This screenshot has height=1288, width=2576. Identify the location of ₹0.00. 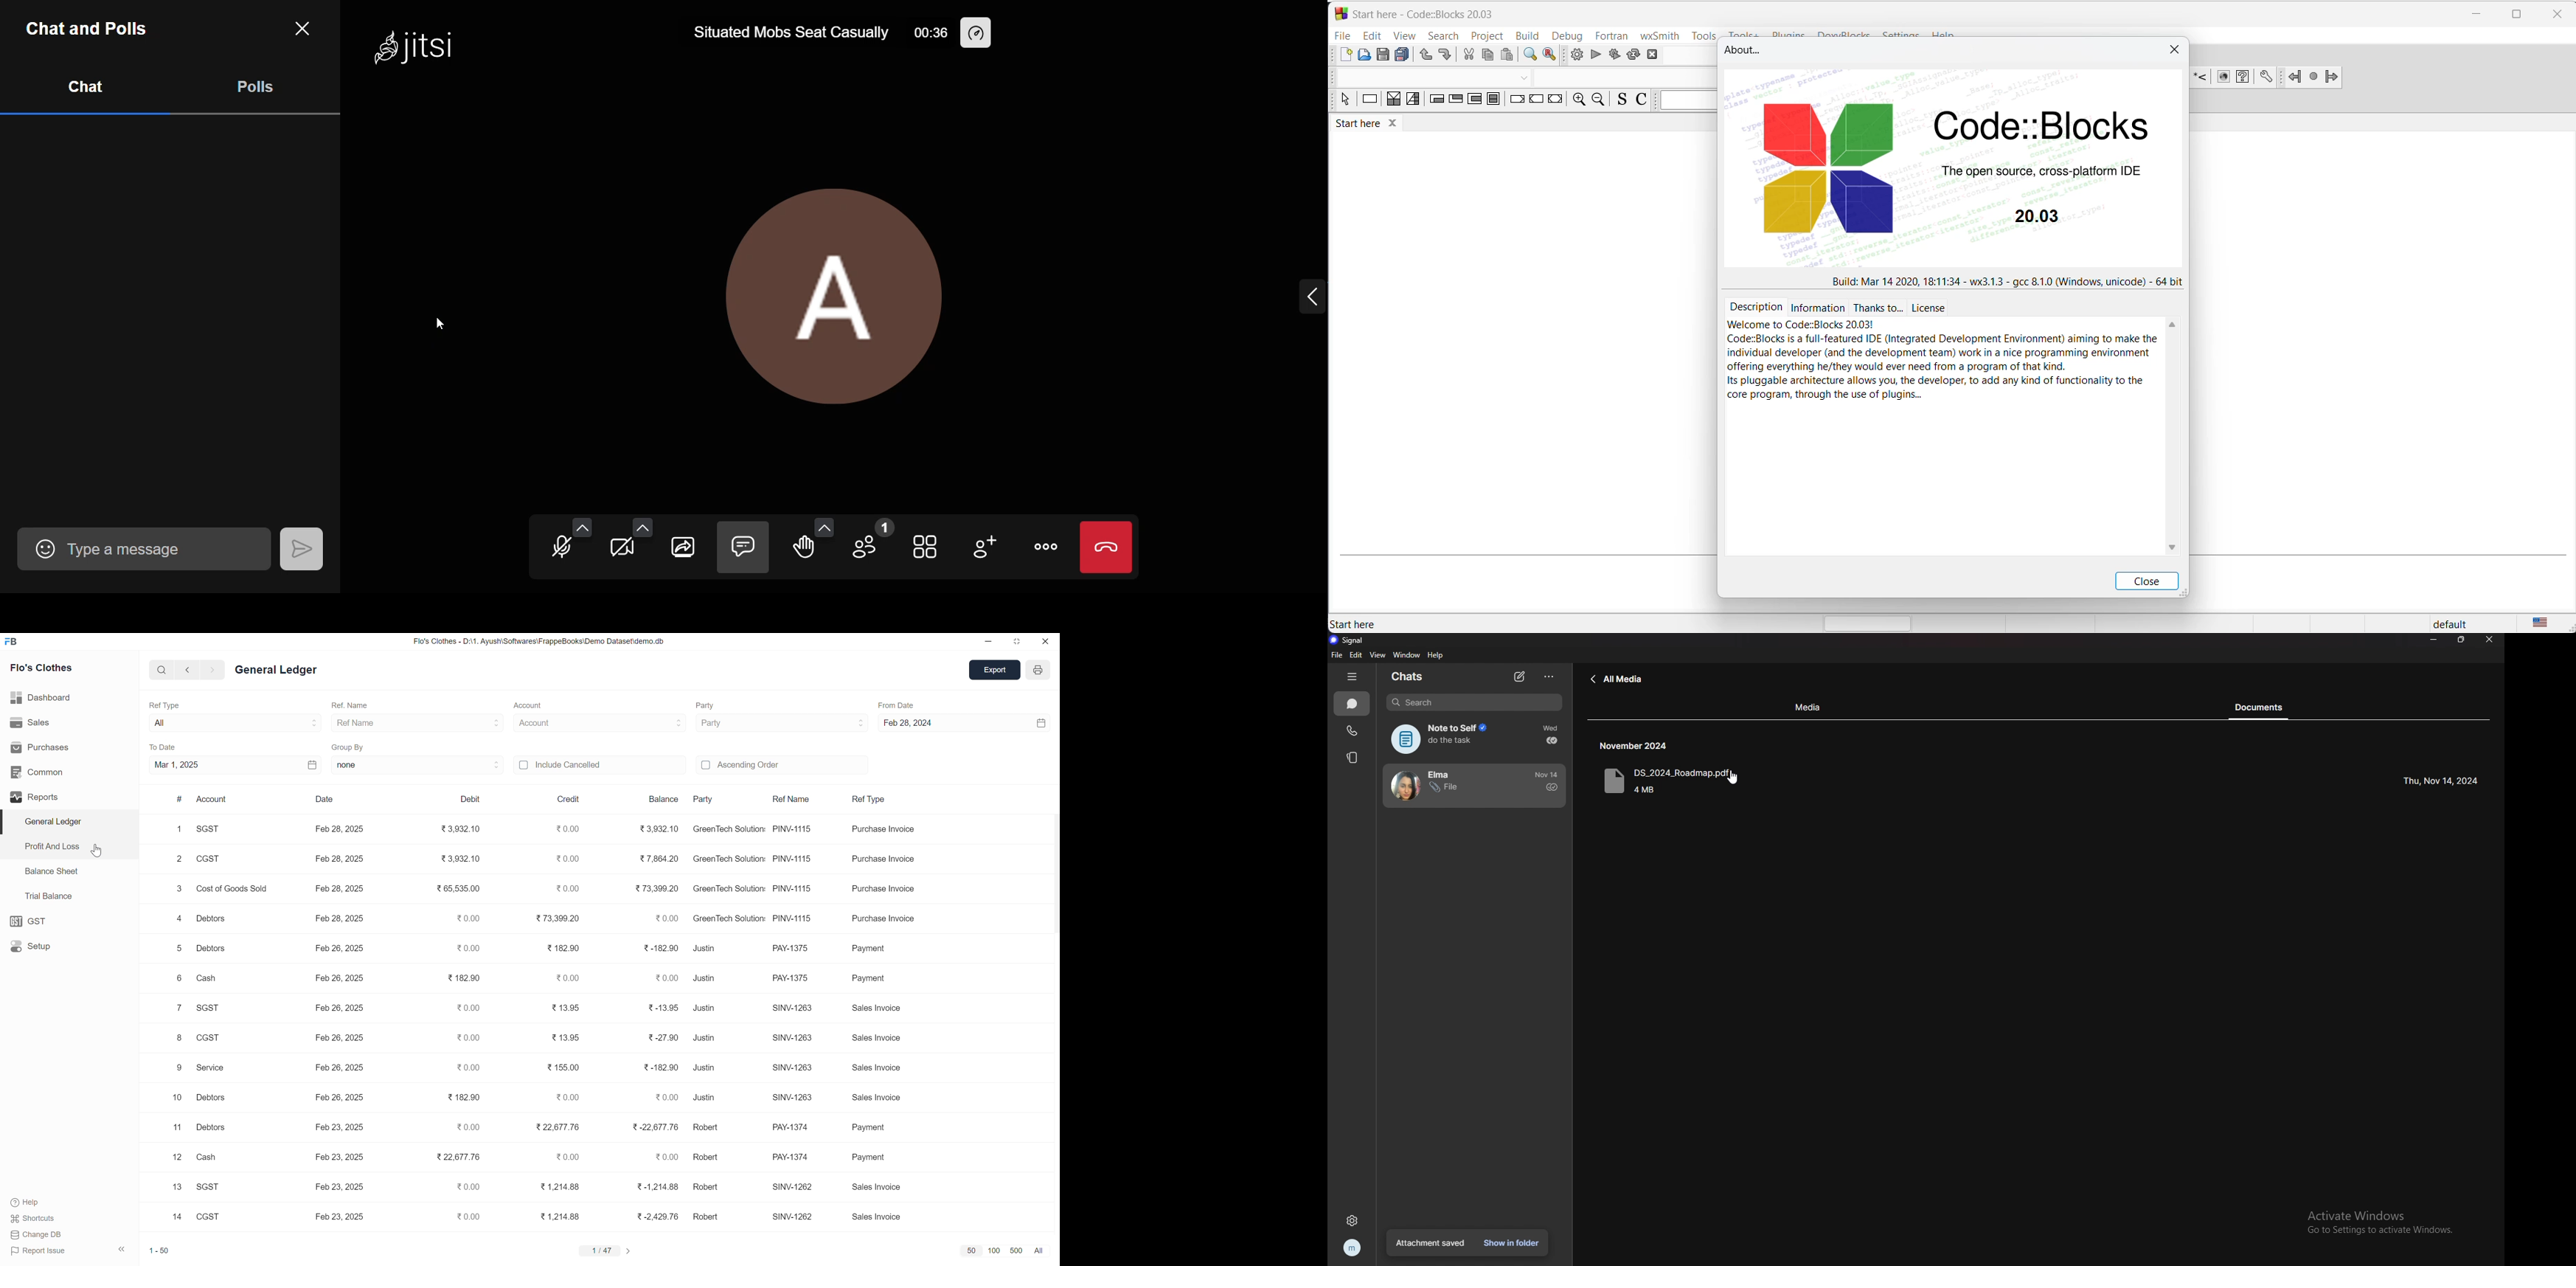
(465, 1067).